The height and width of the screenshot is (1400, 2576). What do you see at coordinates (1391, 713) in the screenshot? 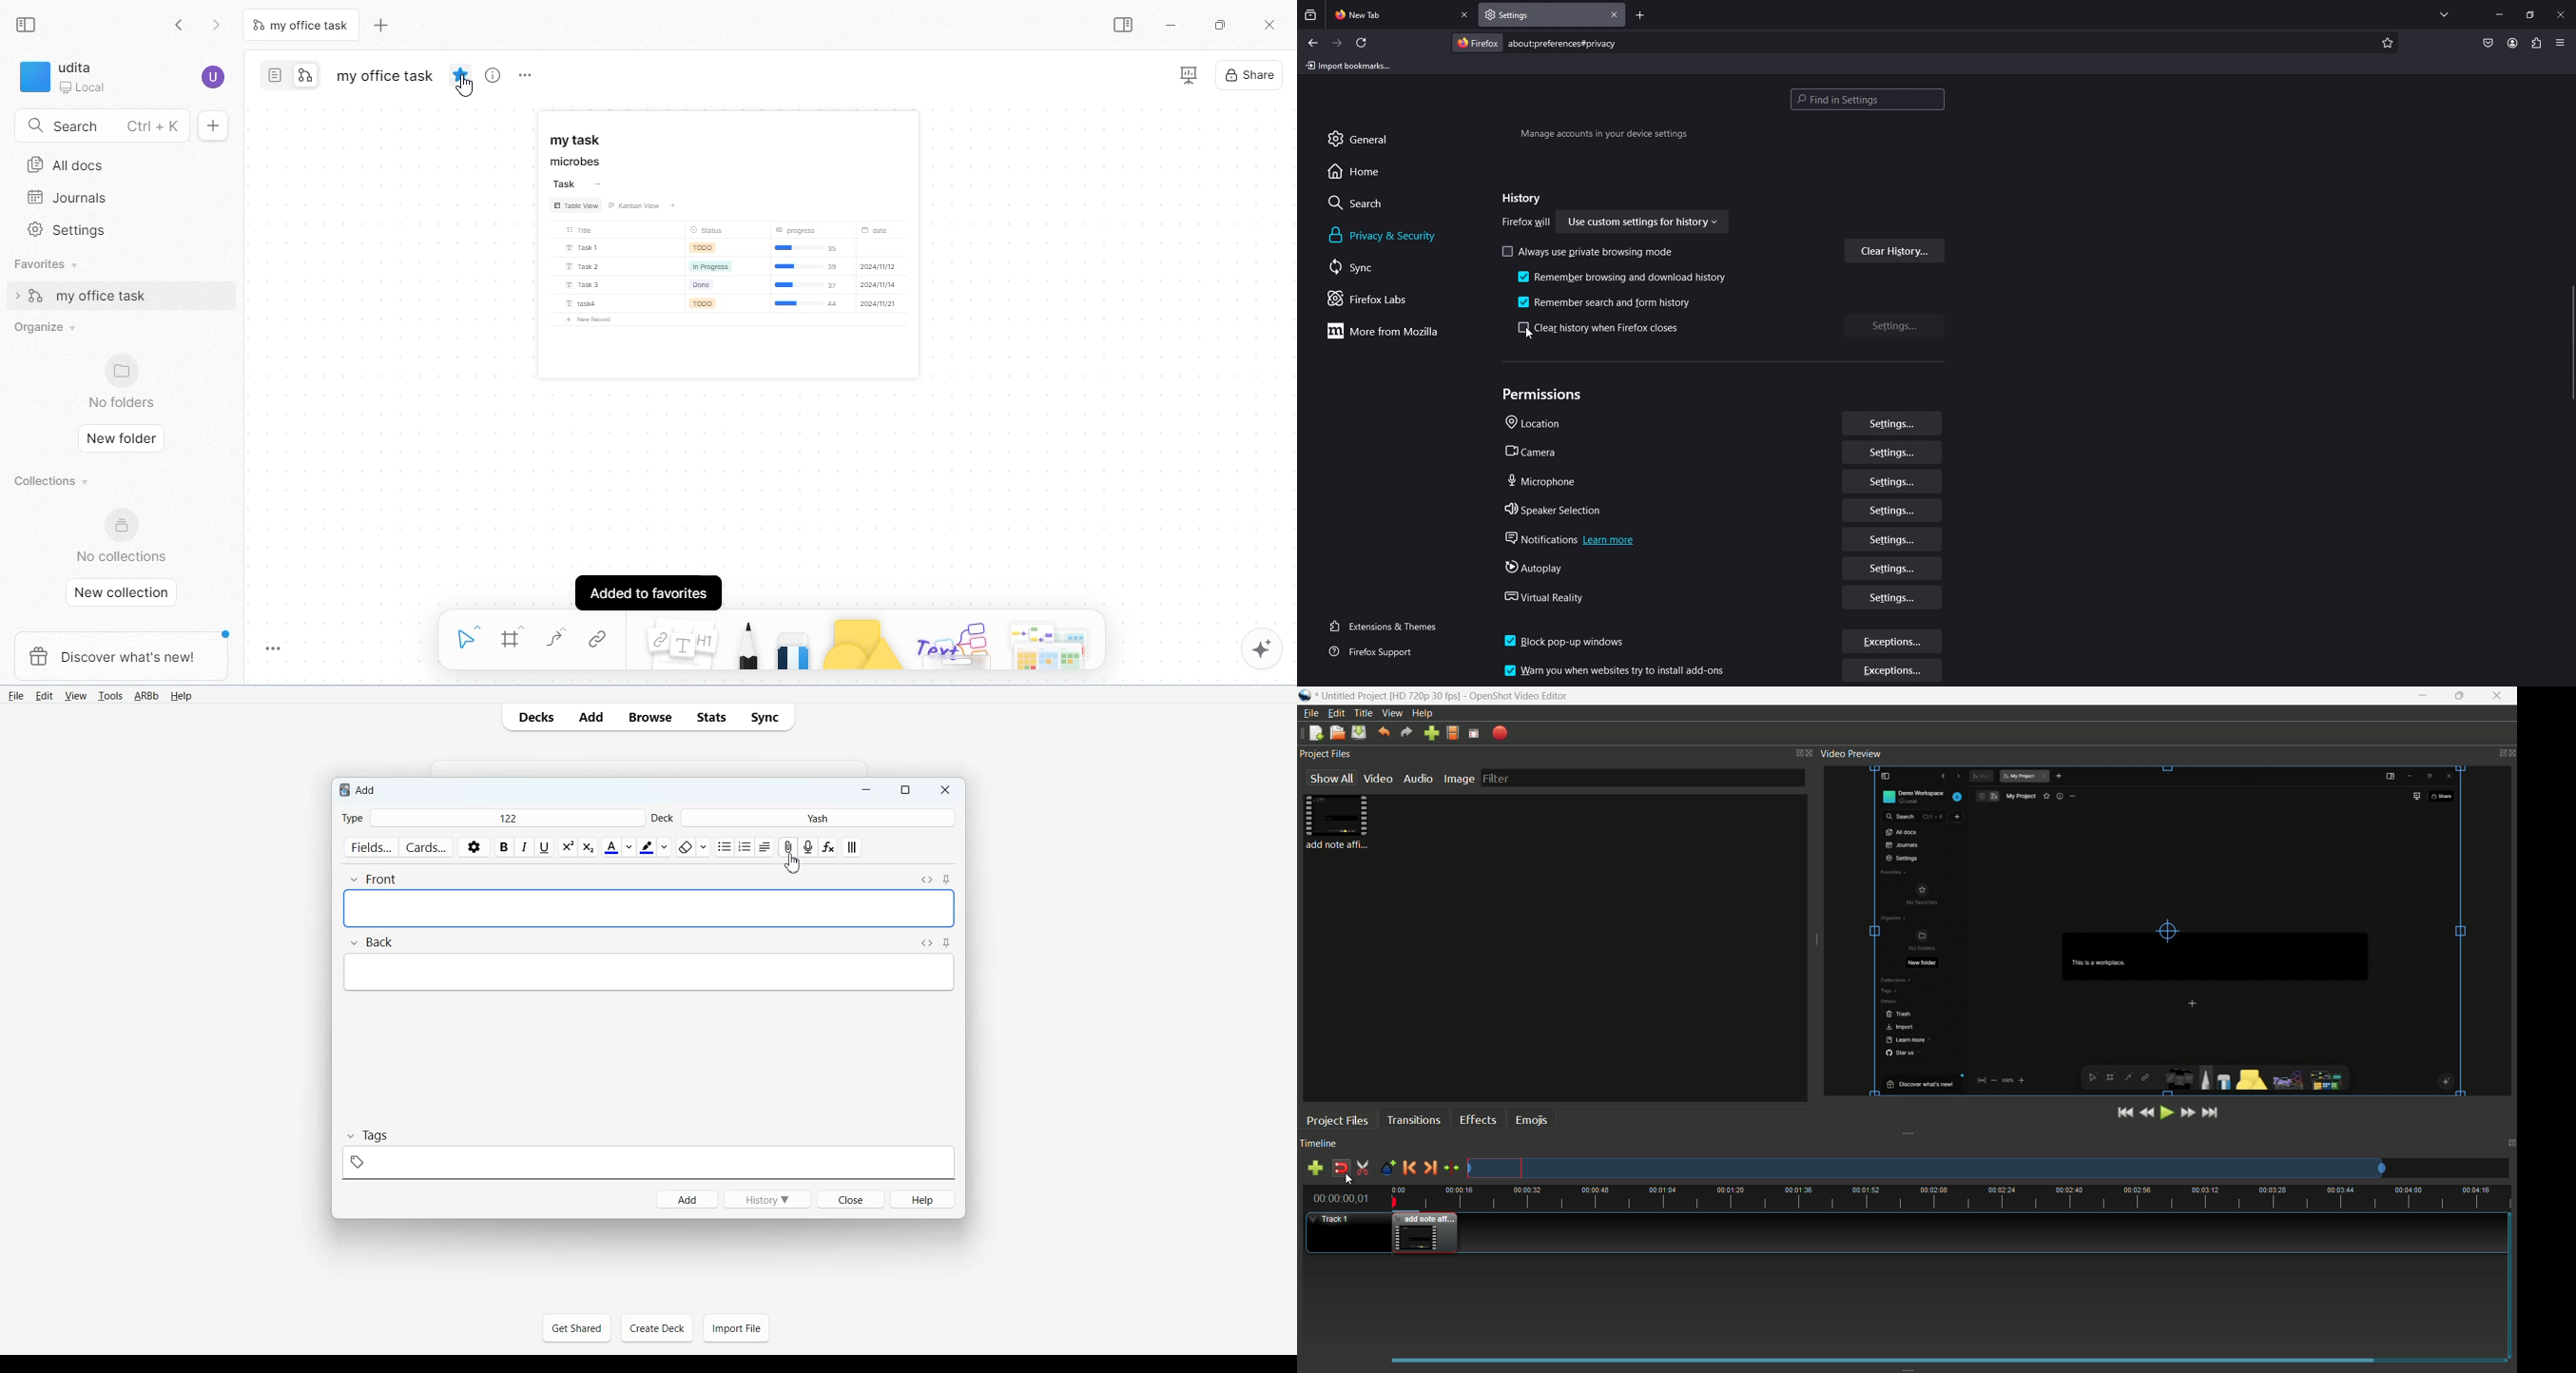
I see `view menu` at bounding box center [1391, 713].